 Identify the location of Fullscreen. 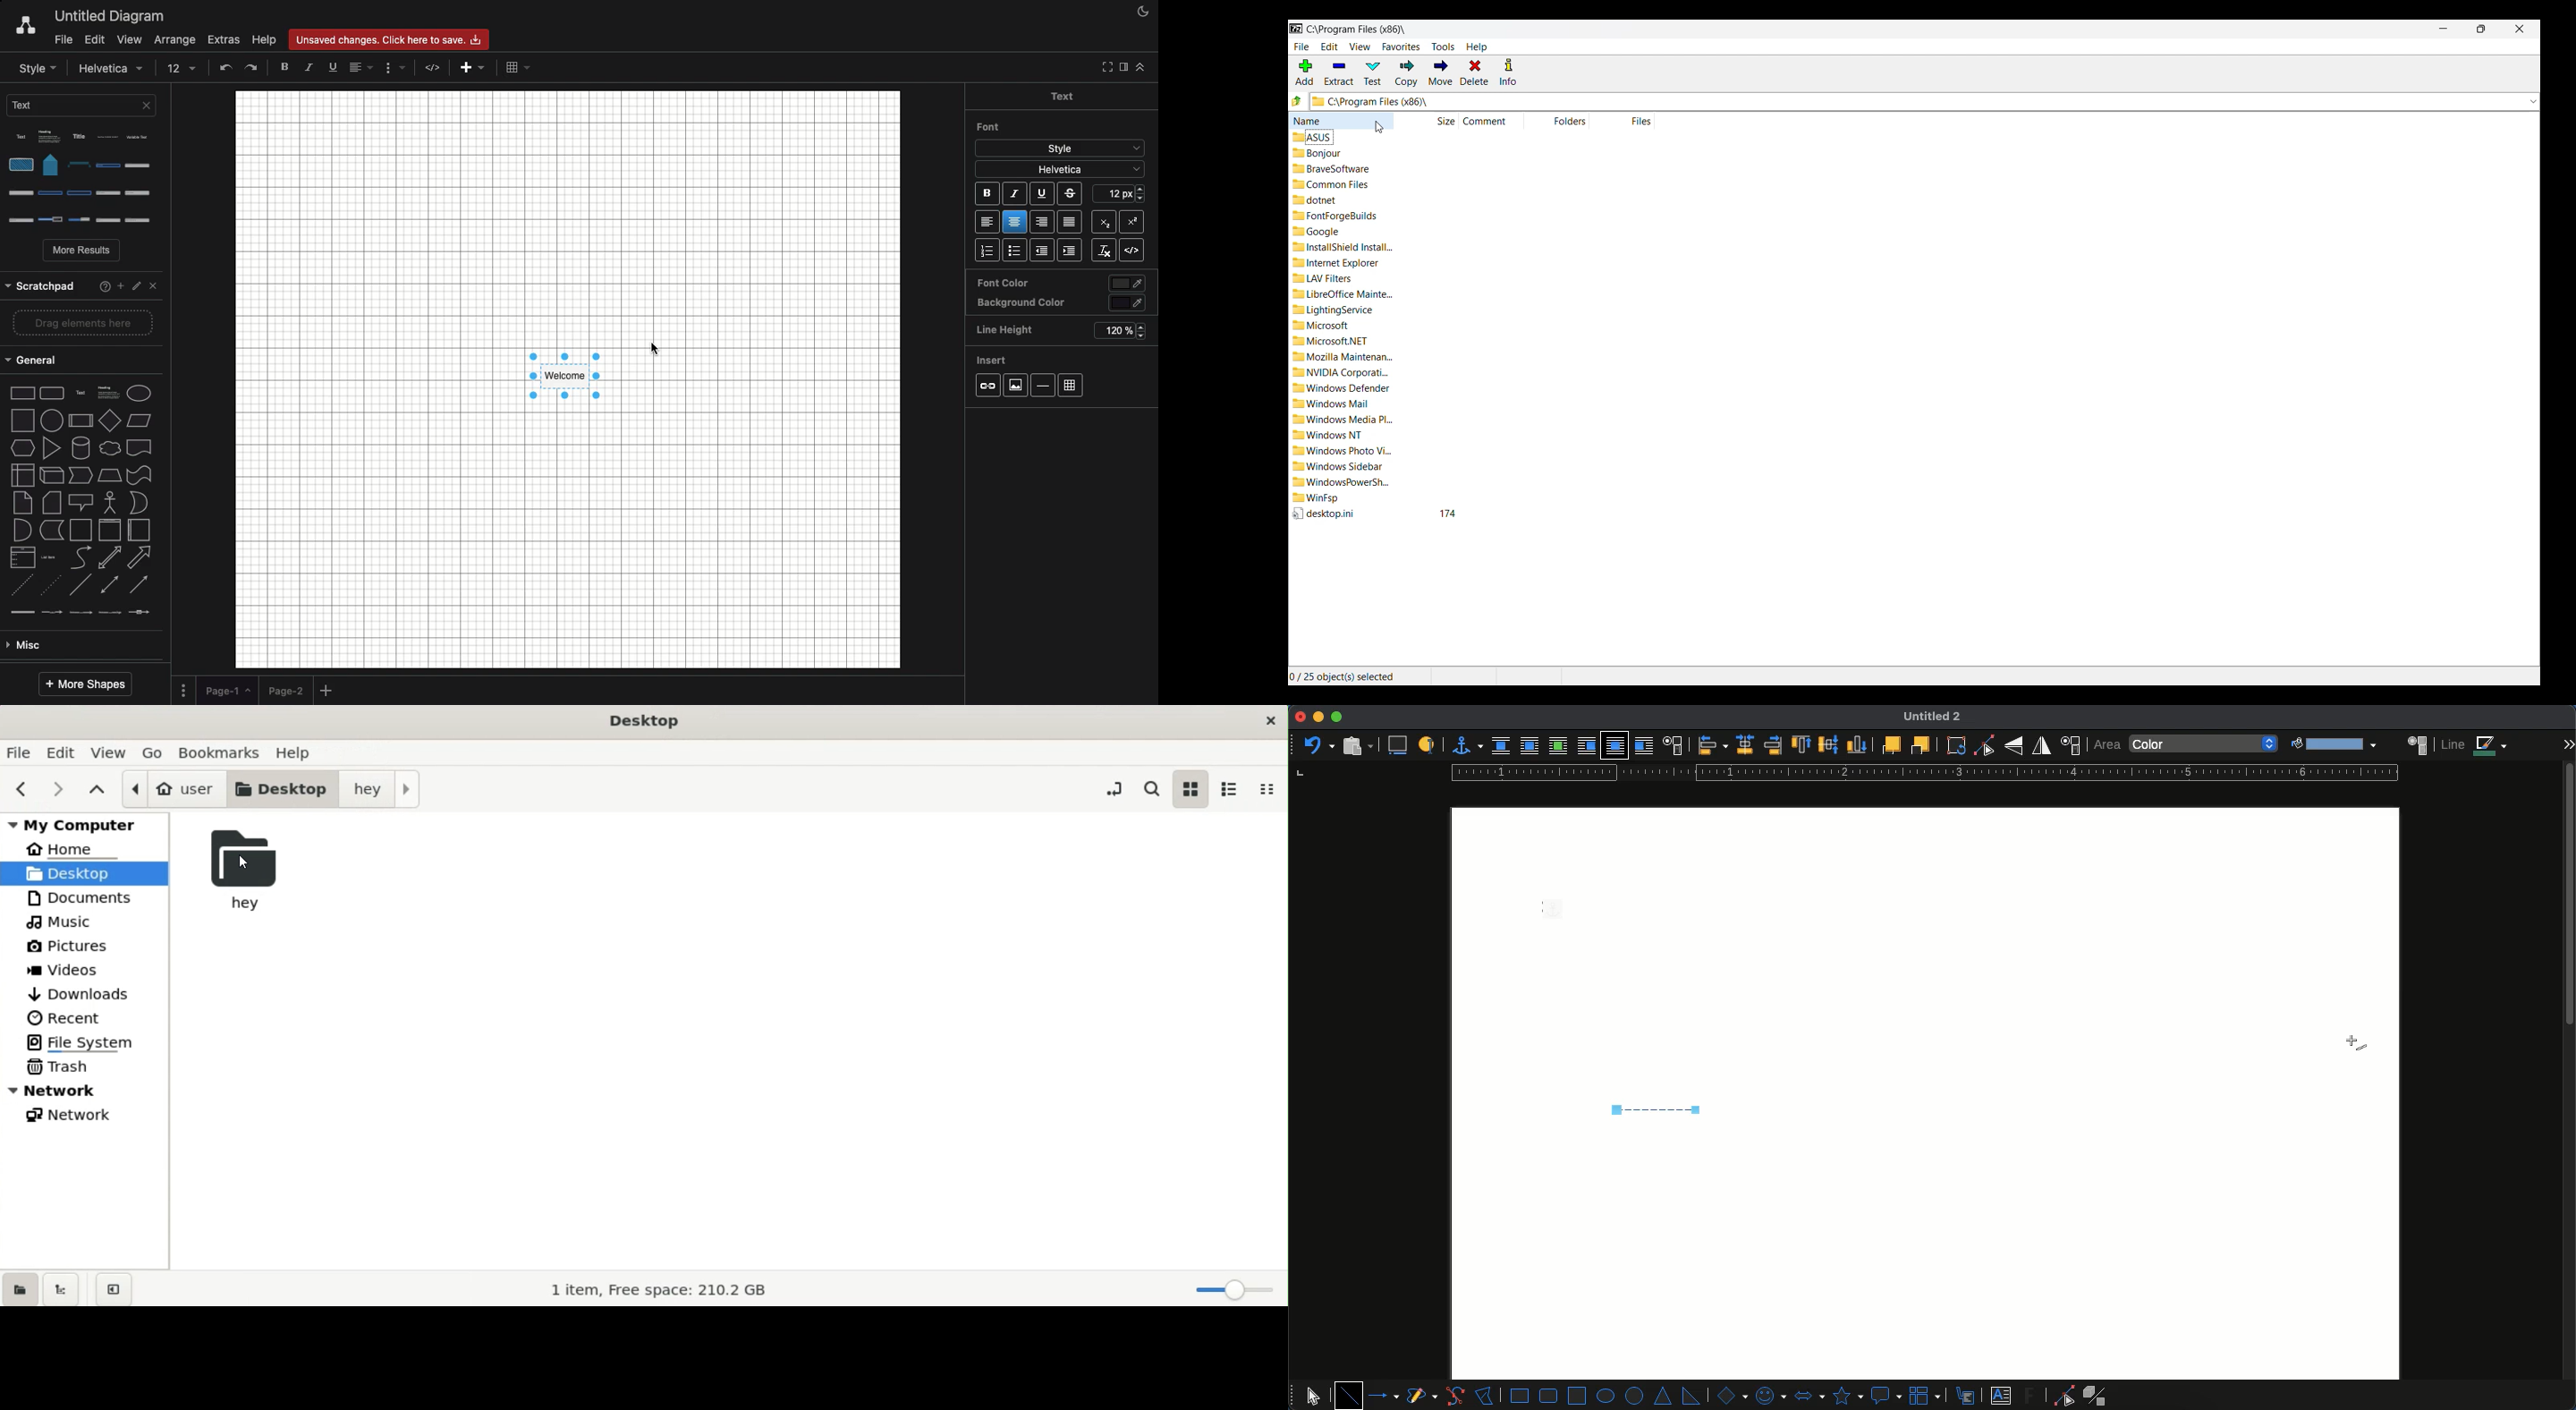
(1105, 67).